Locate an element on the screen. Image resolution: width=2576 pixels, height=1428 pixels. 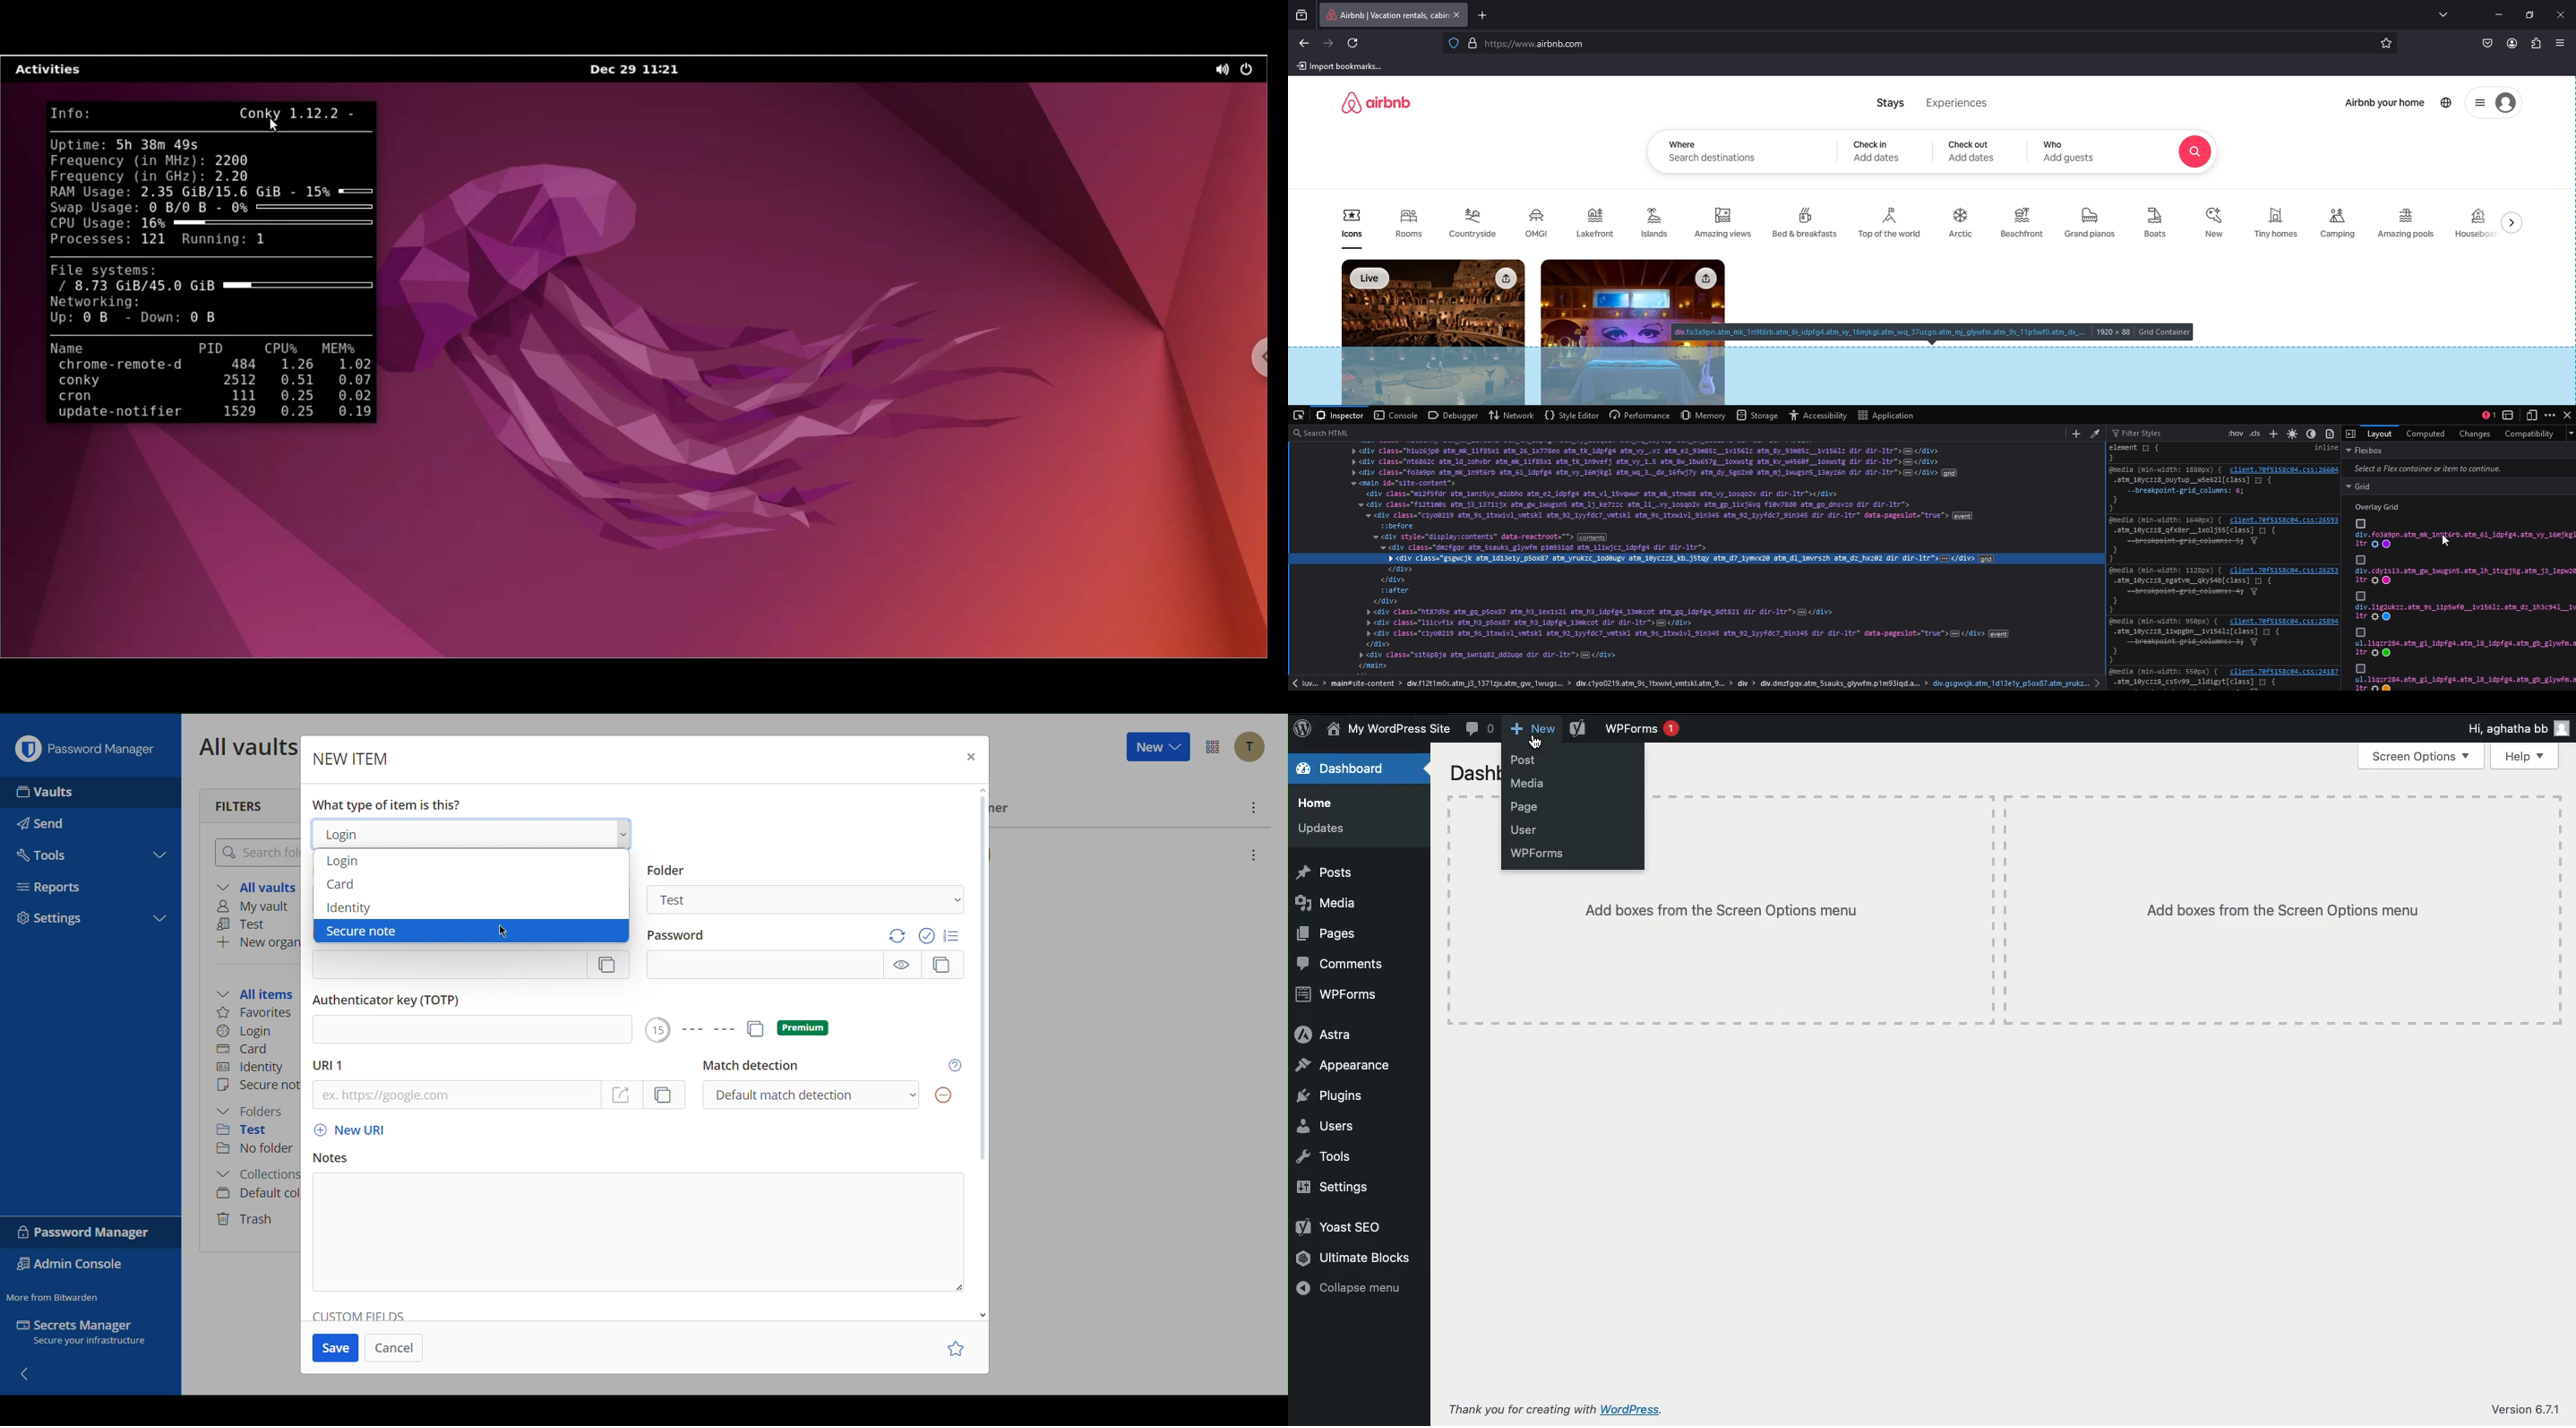
copy is located at coordinates (666, 1095).